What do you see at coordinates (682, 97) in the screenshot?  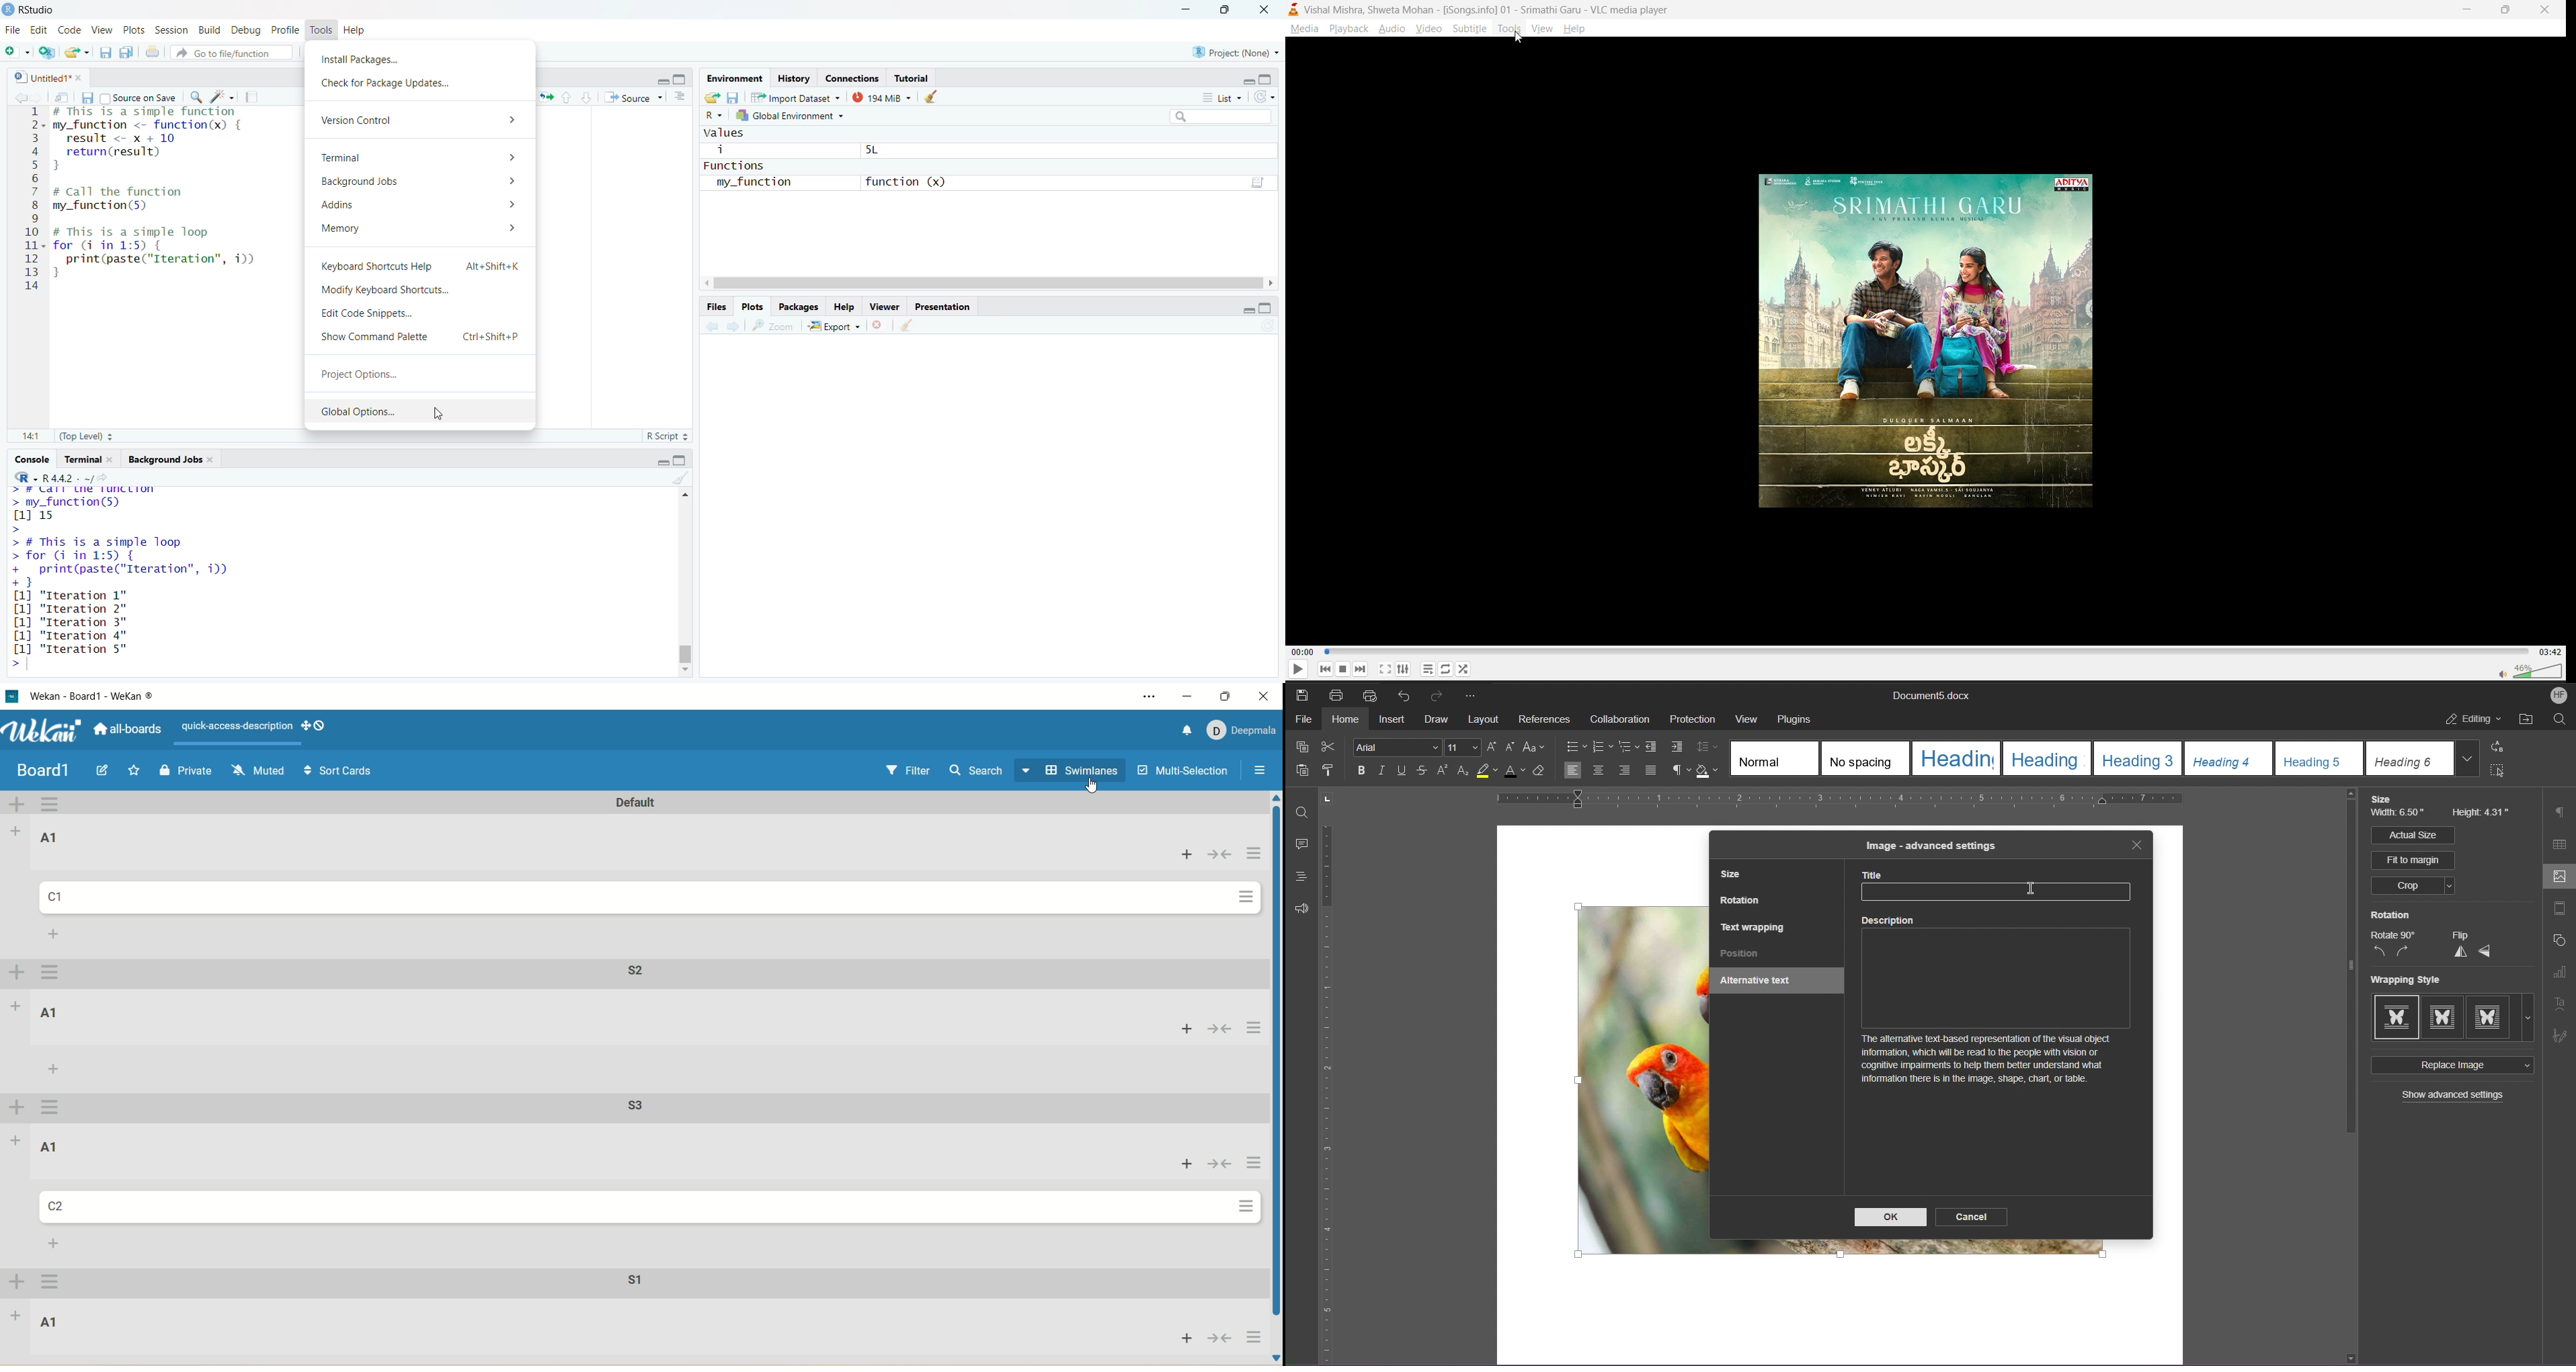 I see `show document outline` at bounding box center [682, 97].